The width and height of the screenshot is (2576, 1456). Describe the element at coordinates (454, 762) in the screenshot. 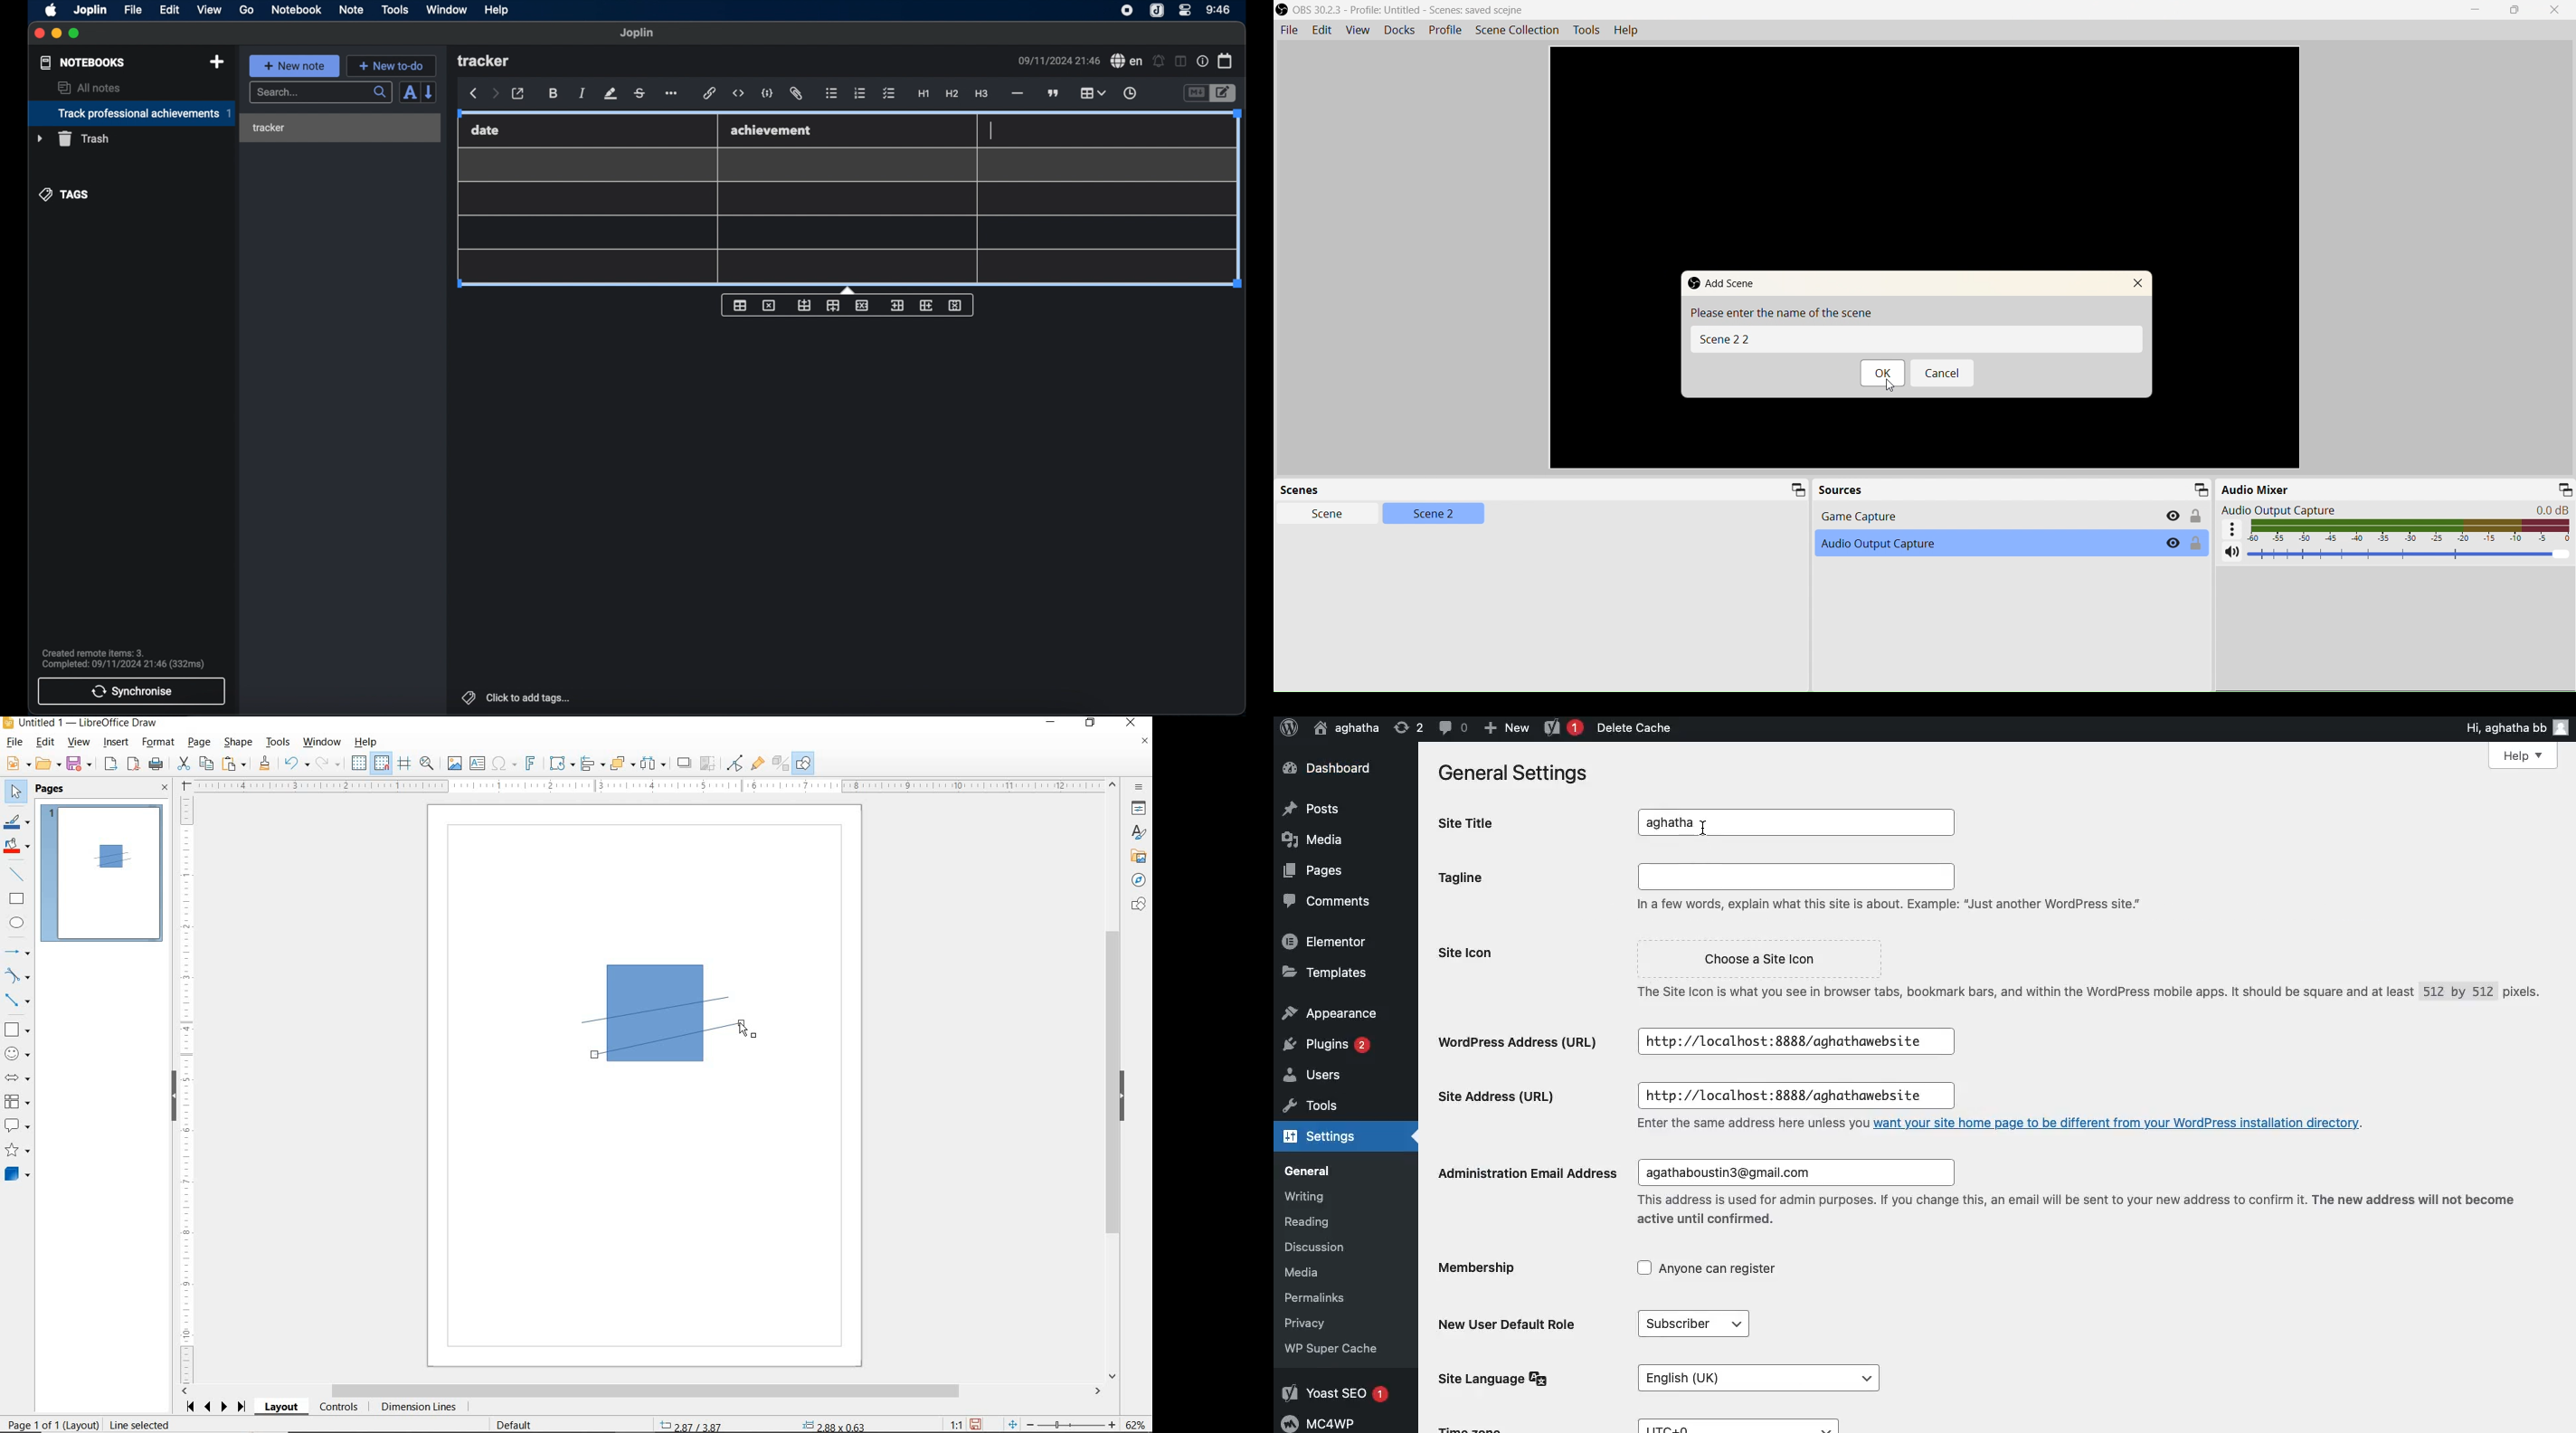

I see `IMAGE` at that location.